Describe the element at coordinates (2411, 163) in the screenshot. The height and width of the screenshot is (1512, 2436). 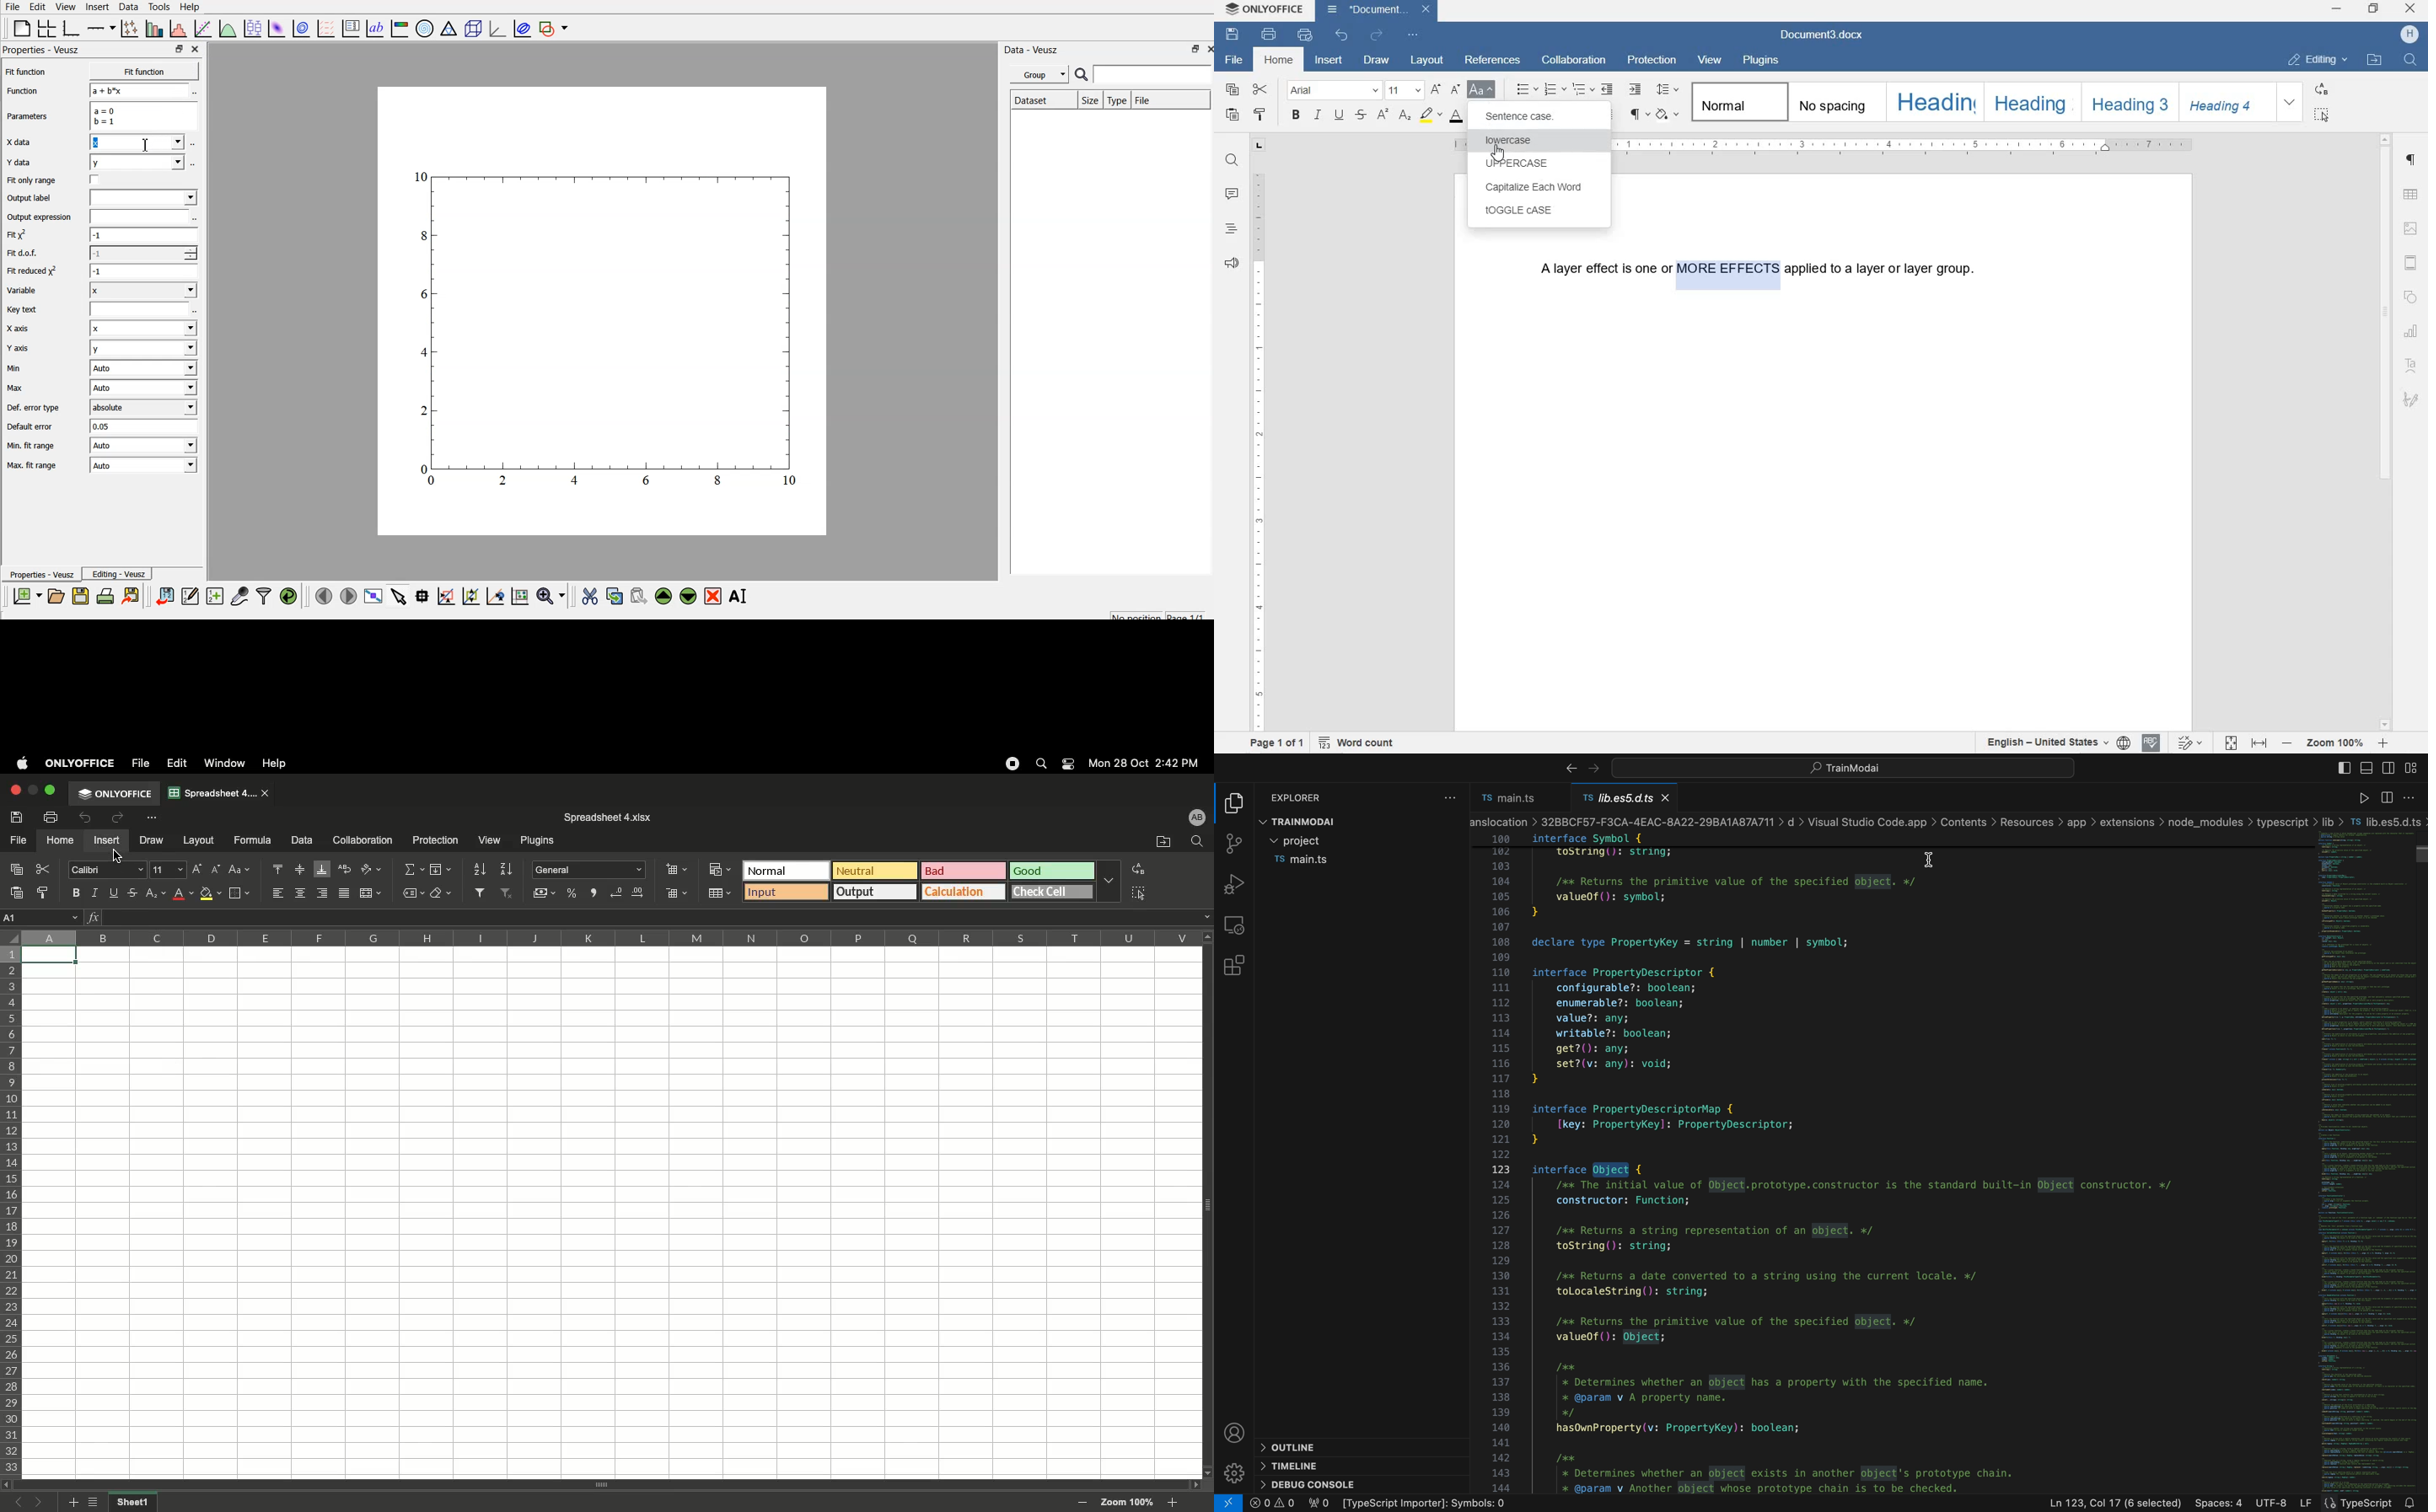
I see `PARAGRAPH SETTINGS` at that location.